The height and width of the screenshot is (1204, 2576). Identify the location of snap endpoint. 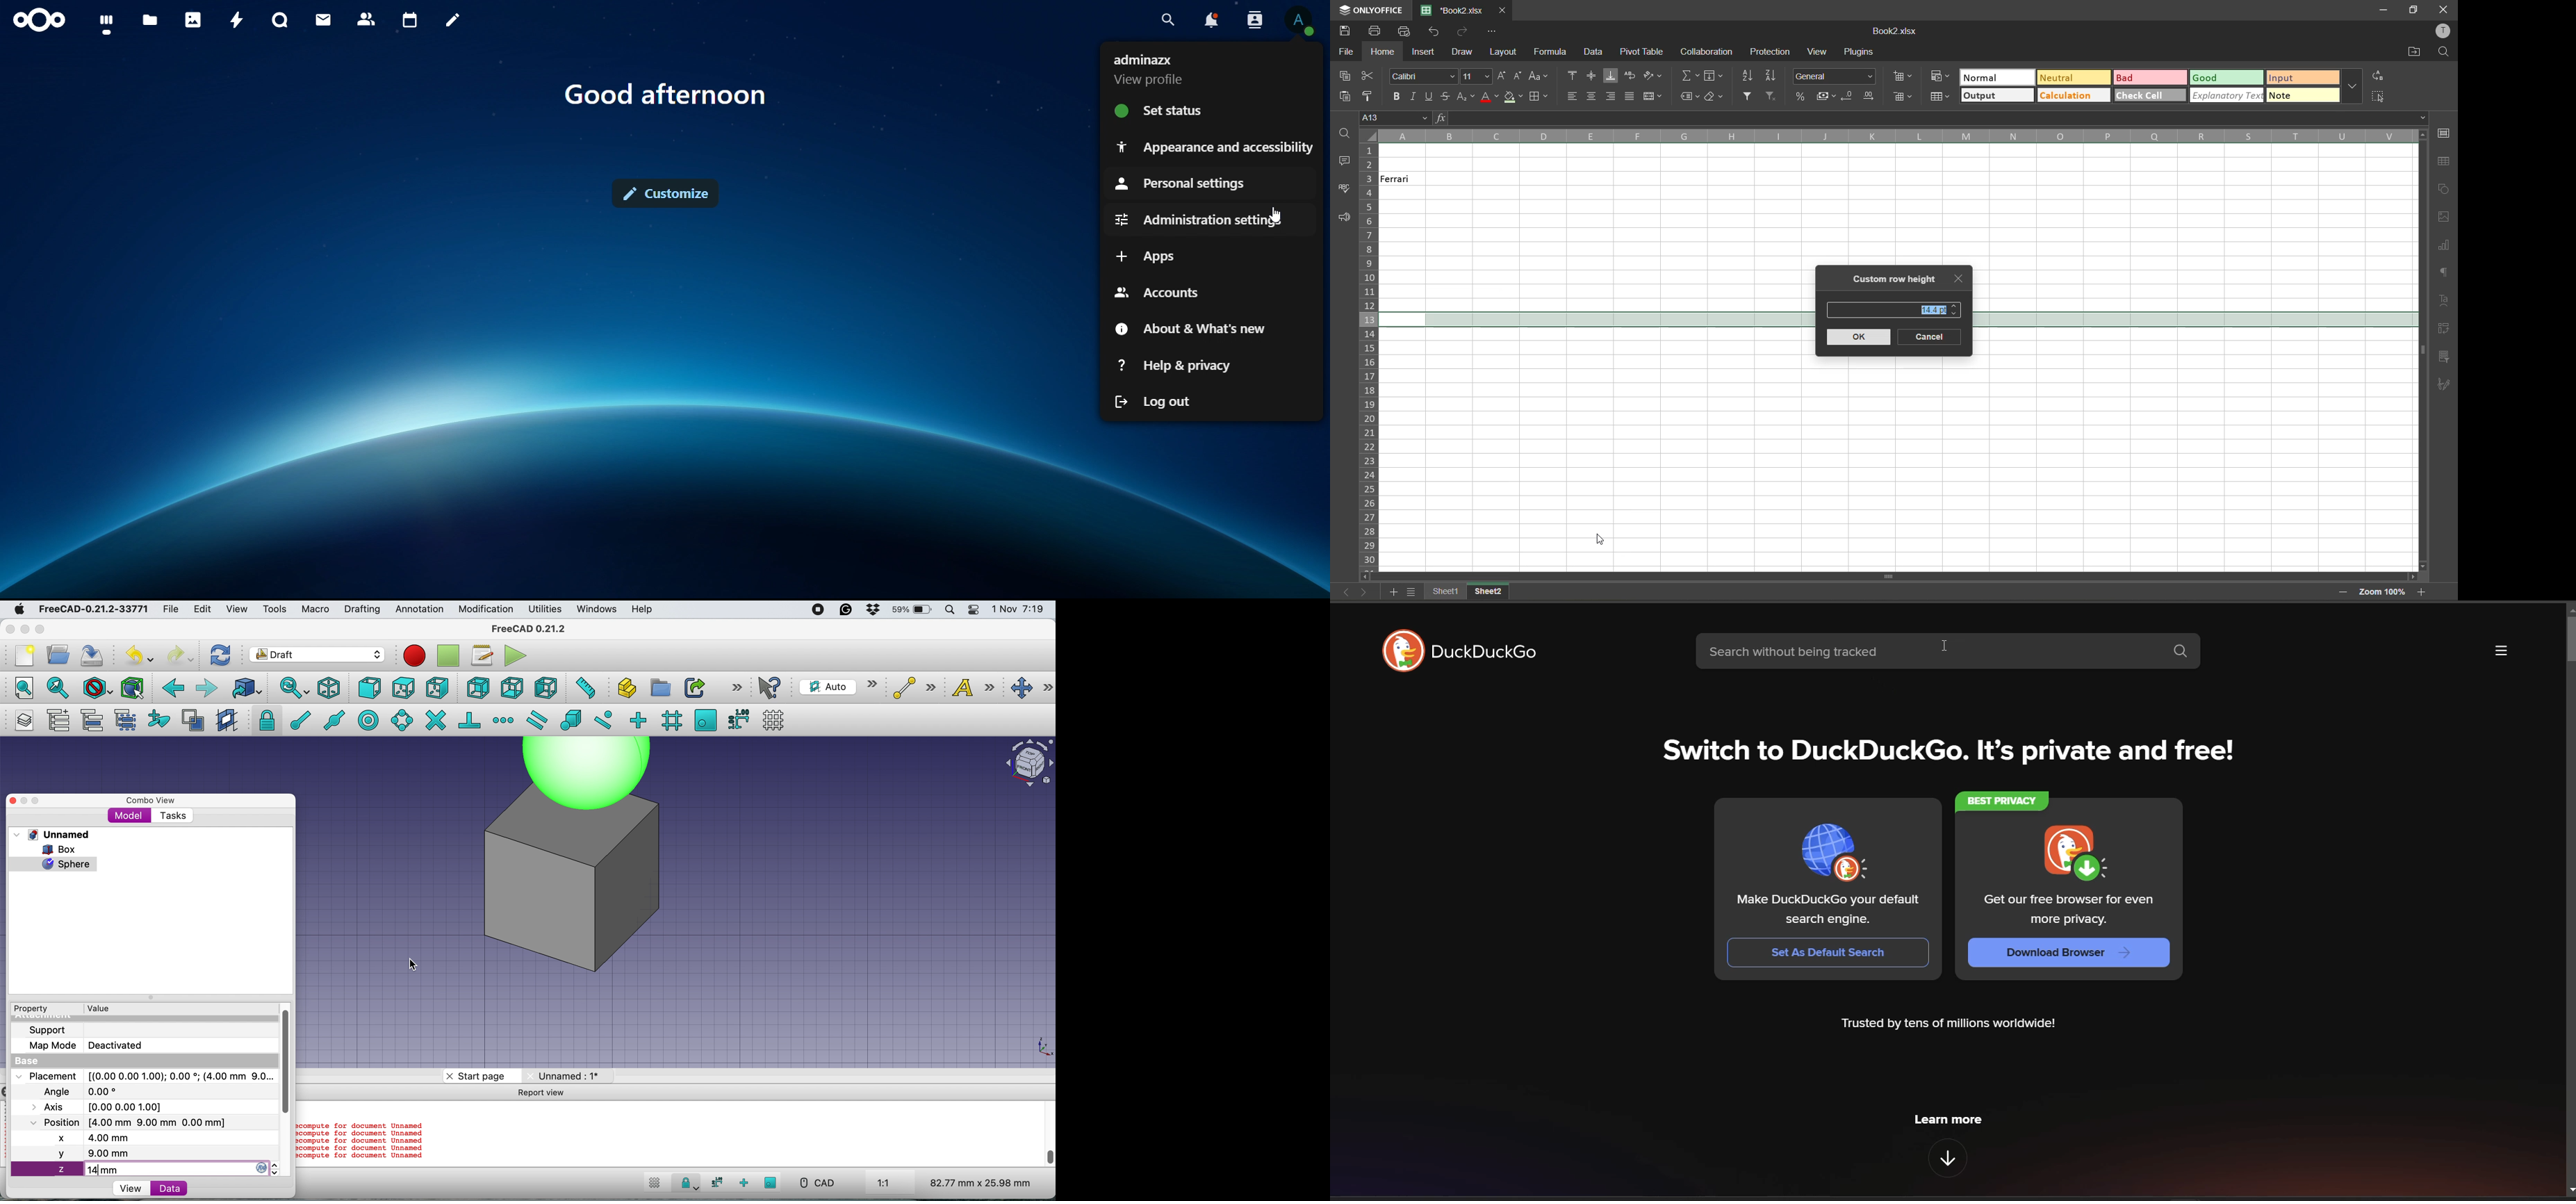
(296, 723).